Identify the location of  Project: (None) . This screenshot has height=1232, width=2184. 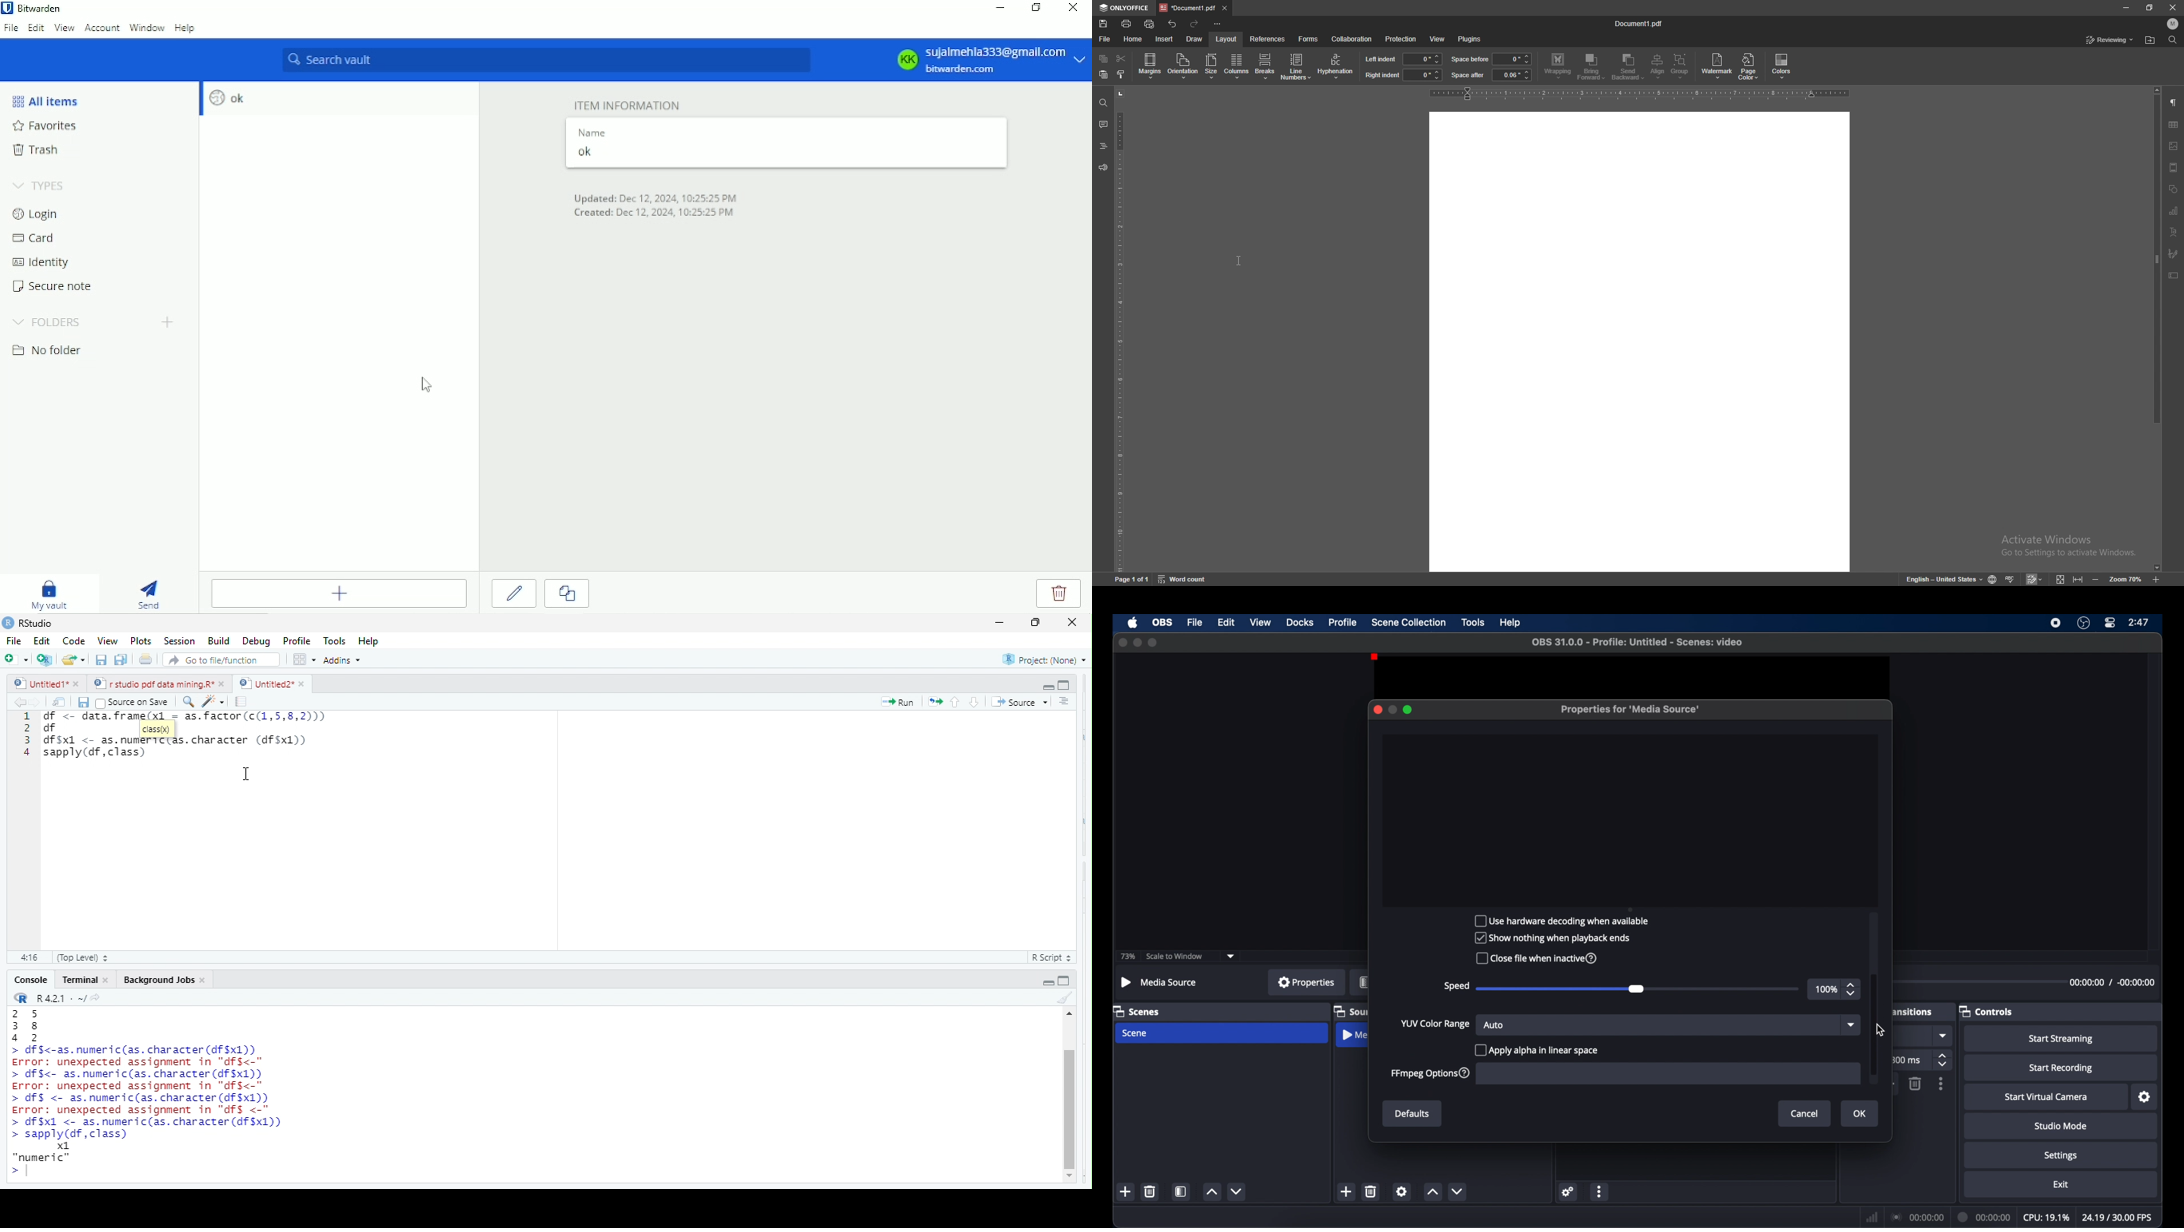
(1045, 660).